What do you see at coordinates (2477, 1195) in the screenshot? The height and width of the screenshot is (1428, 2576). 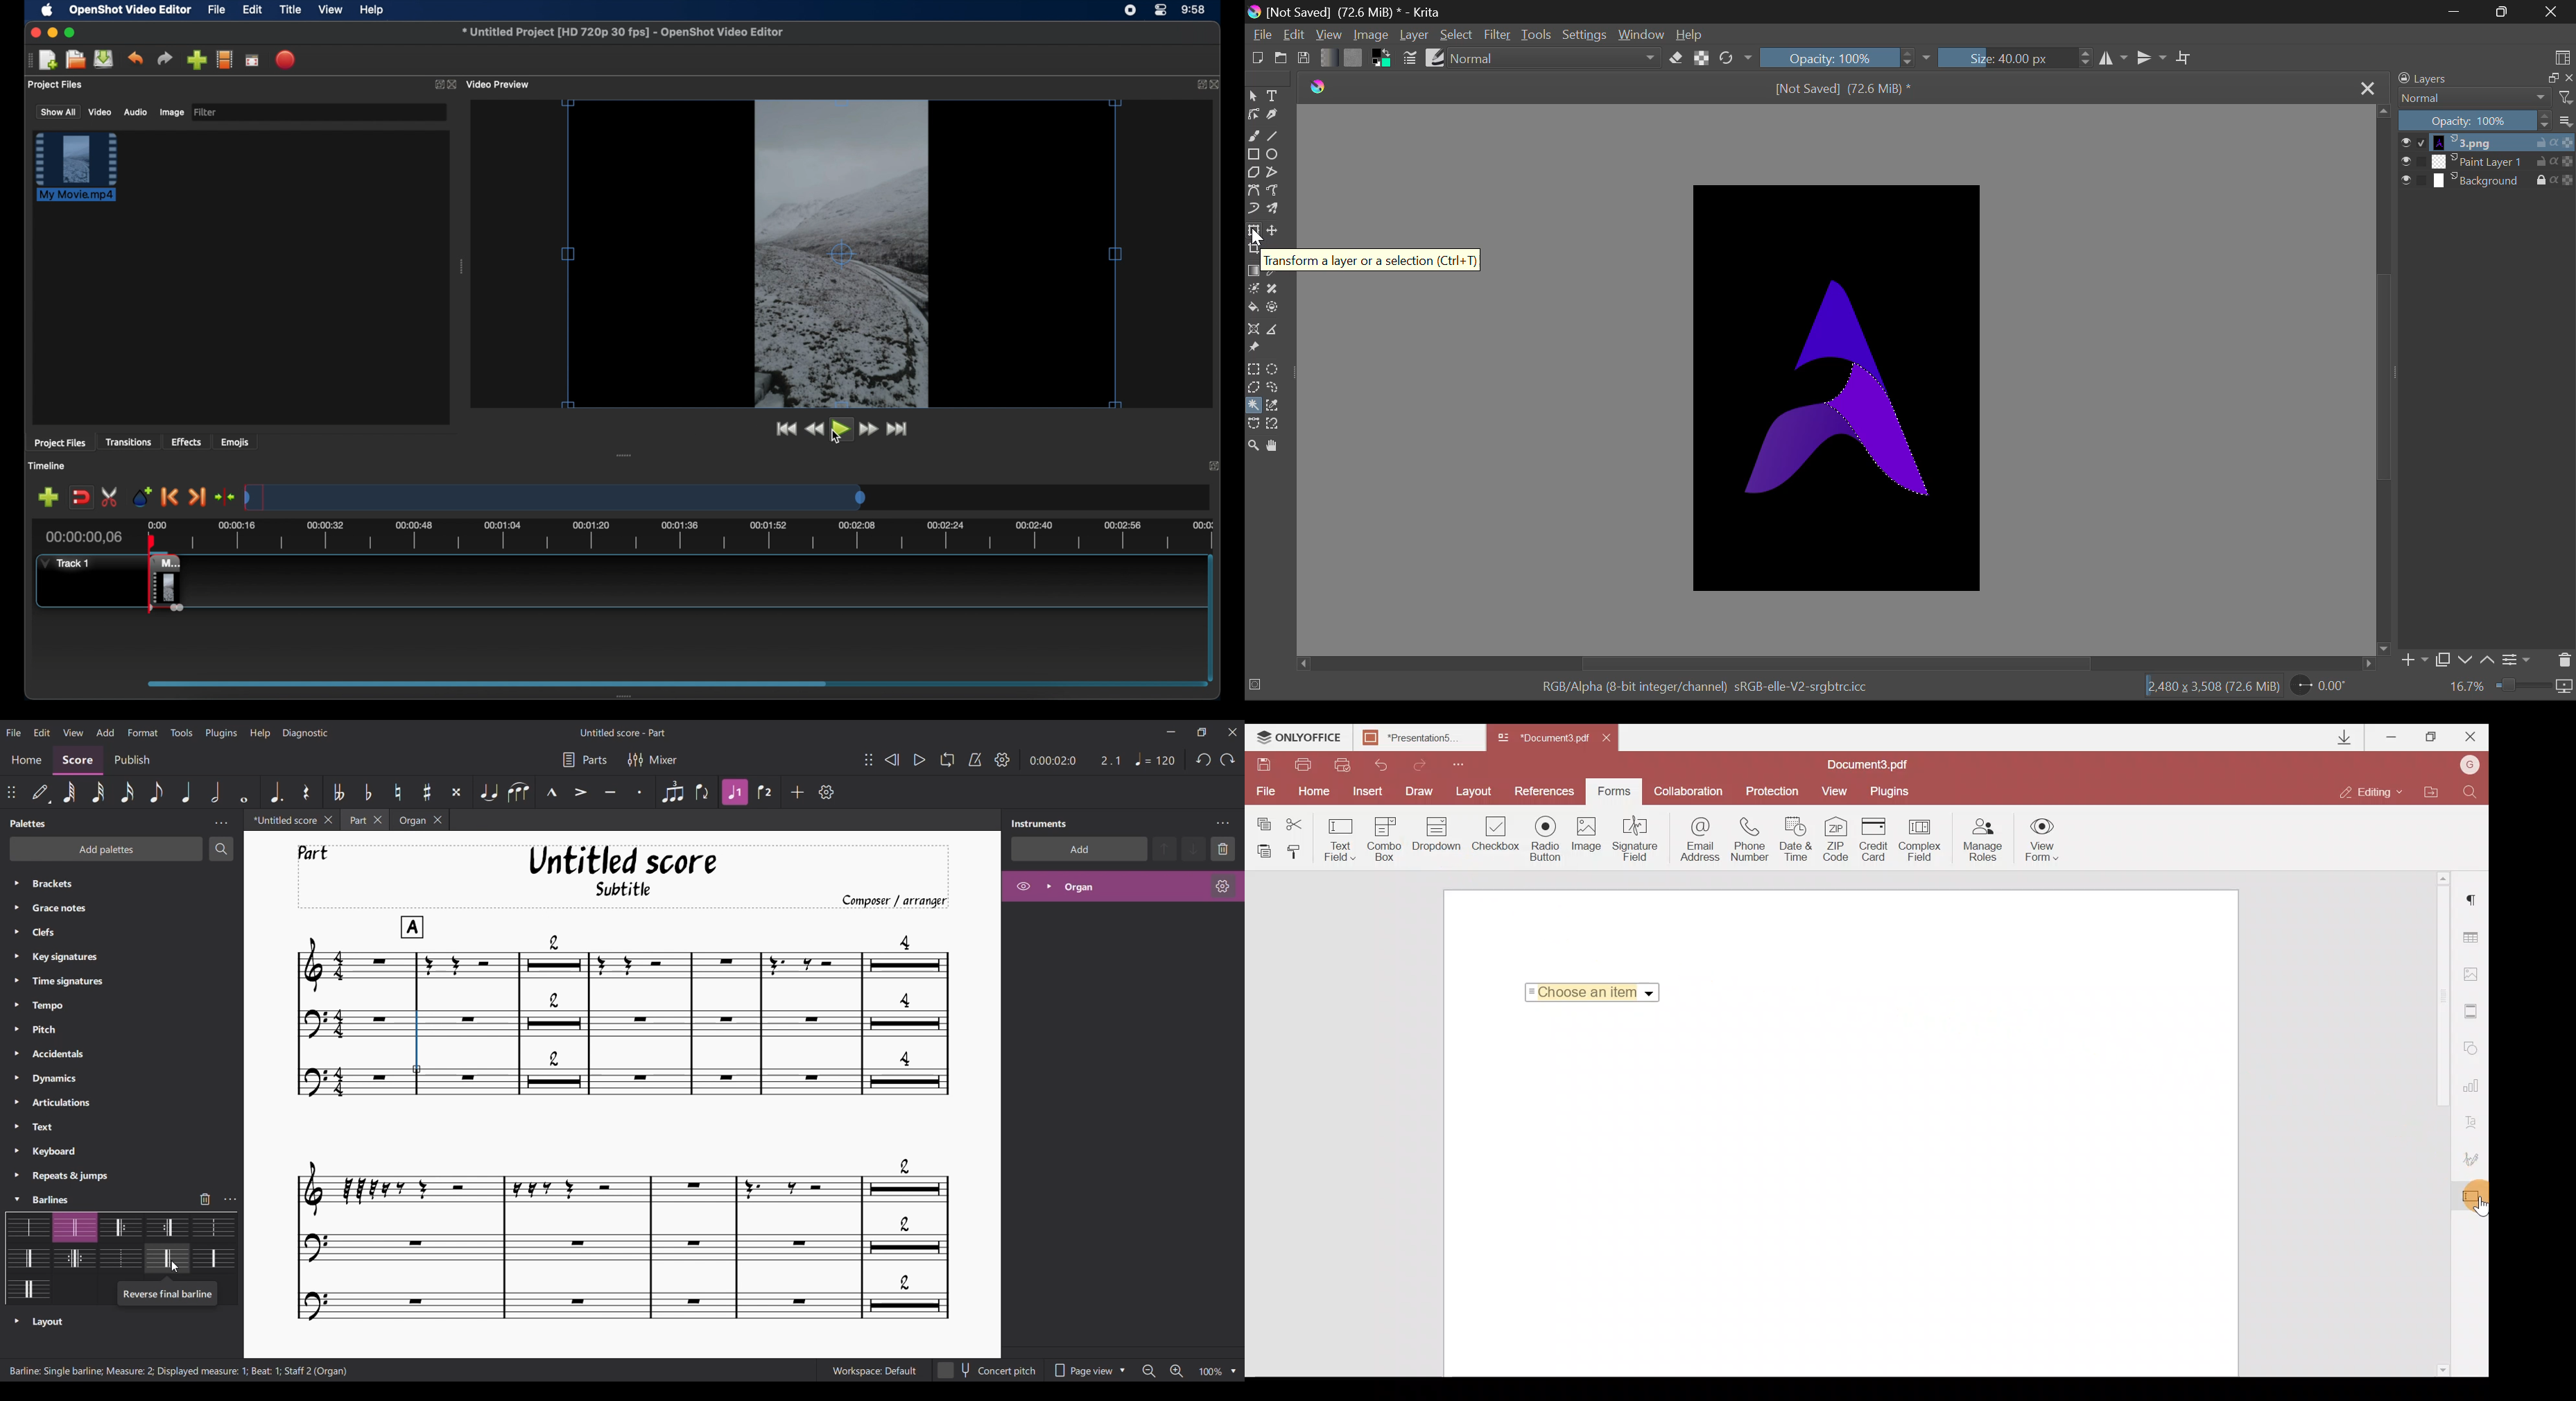 I see `Form settings` at bounding box center [2477, 1195].